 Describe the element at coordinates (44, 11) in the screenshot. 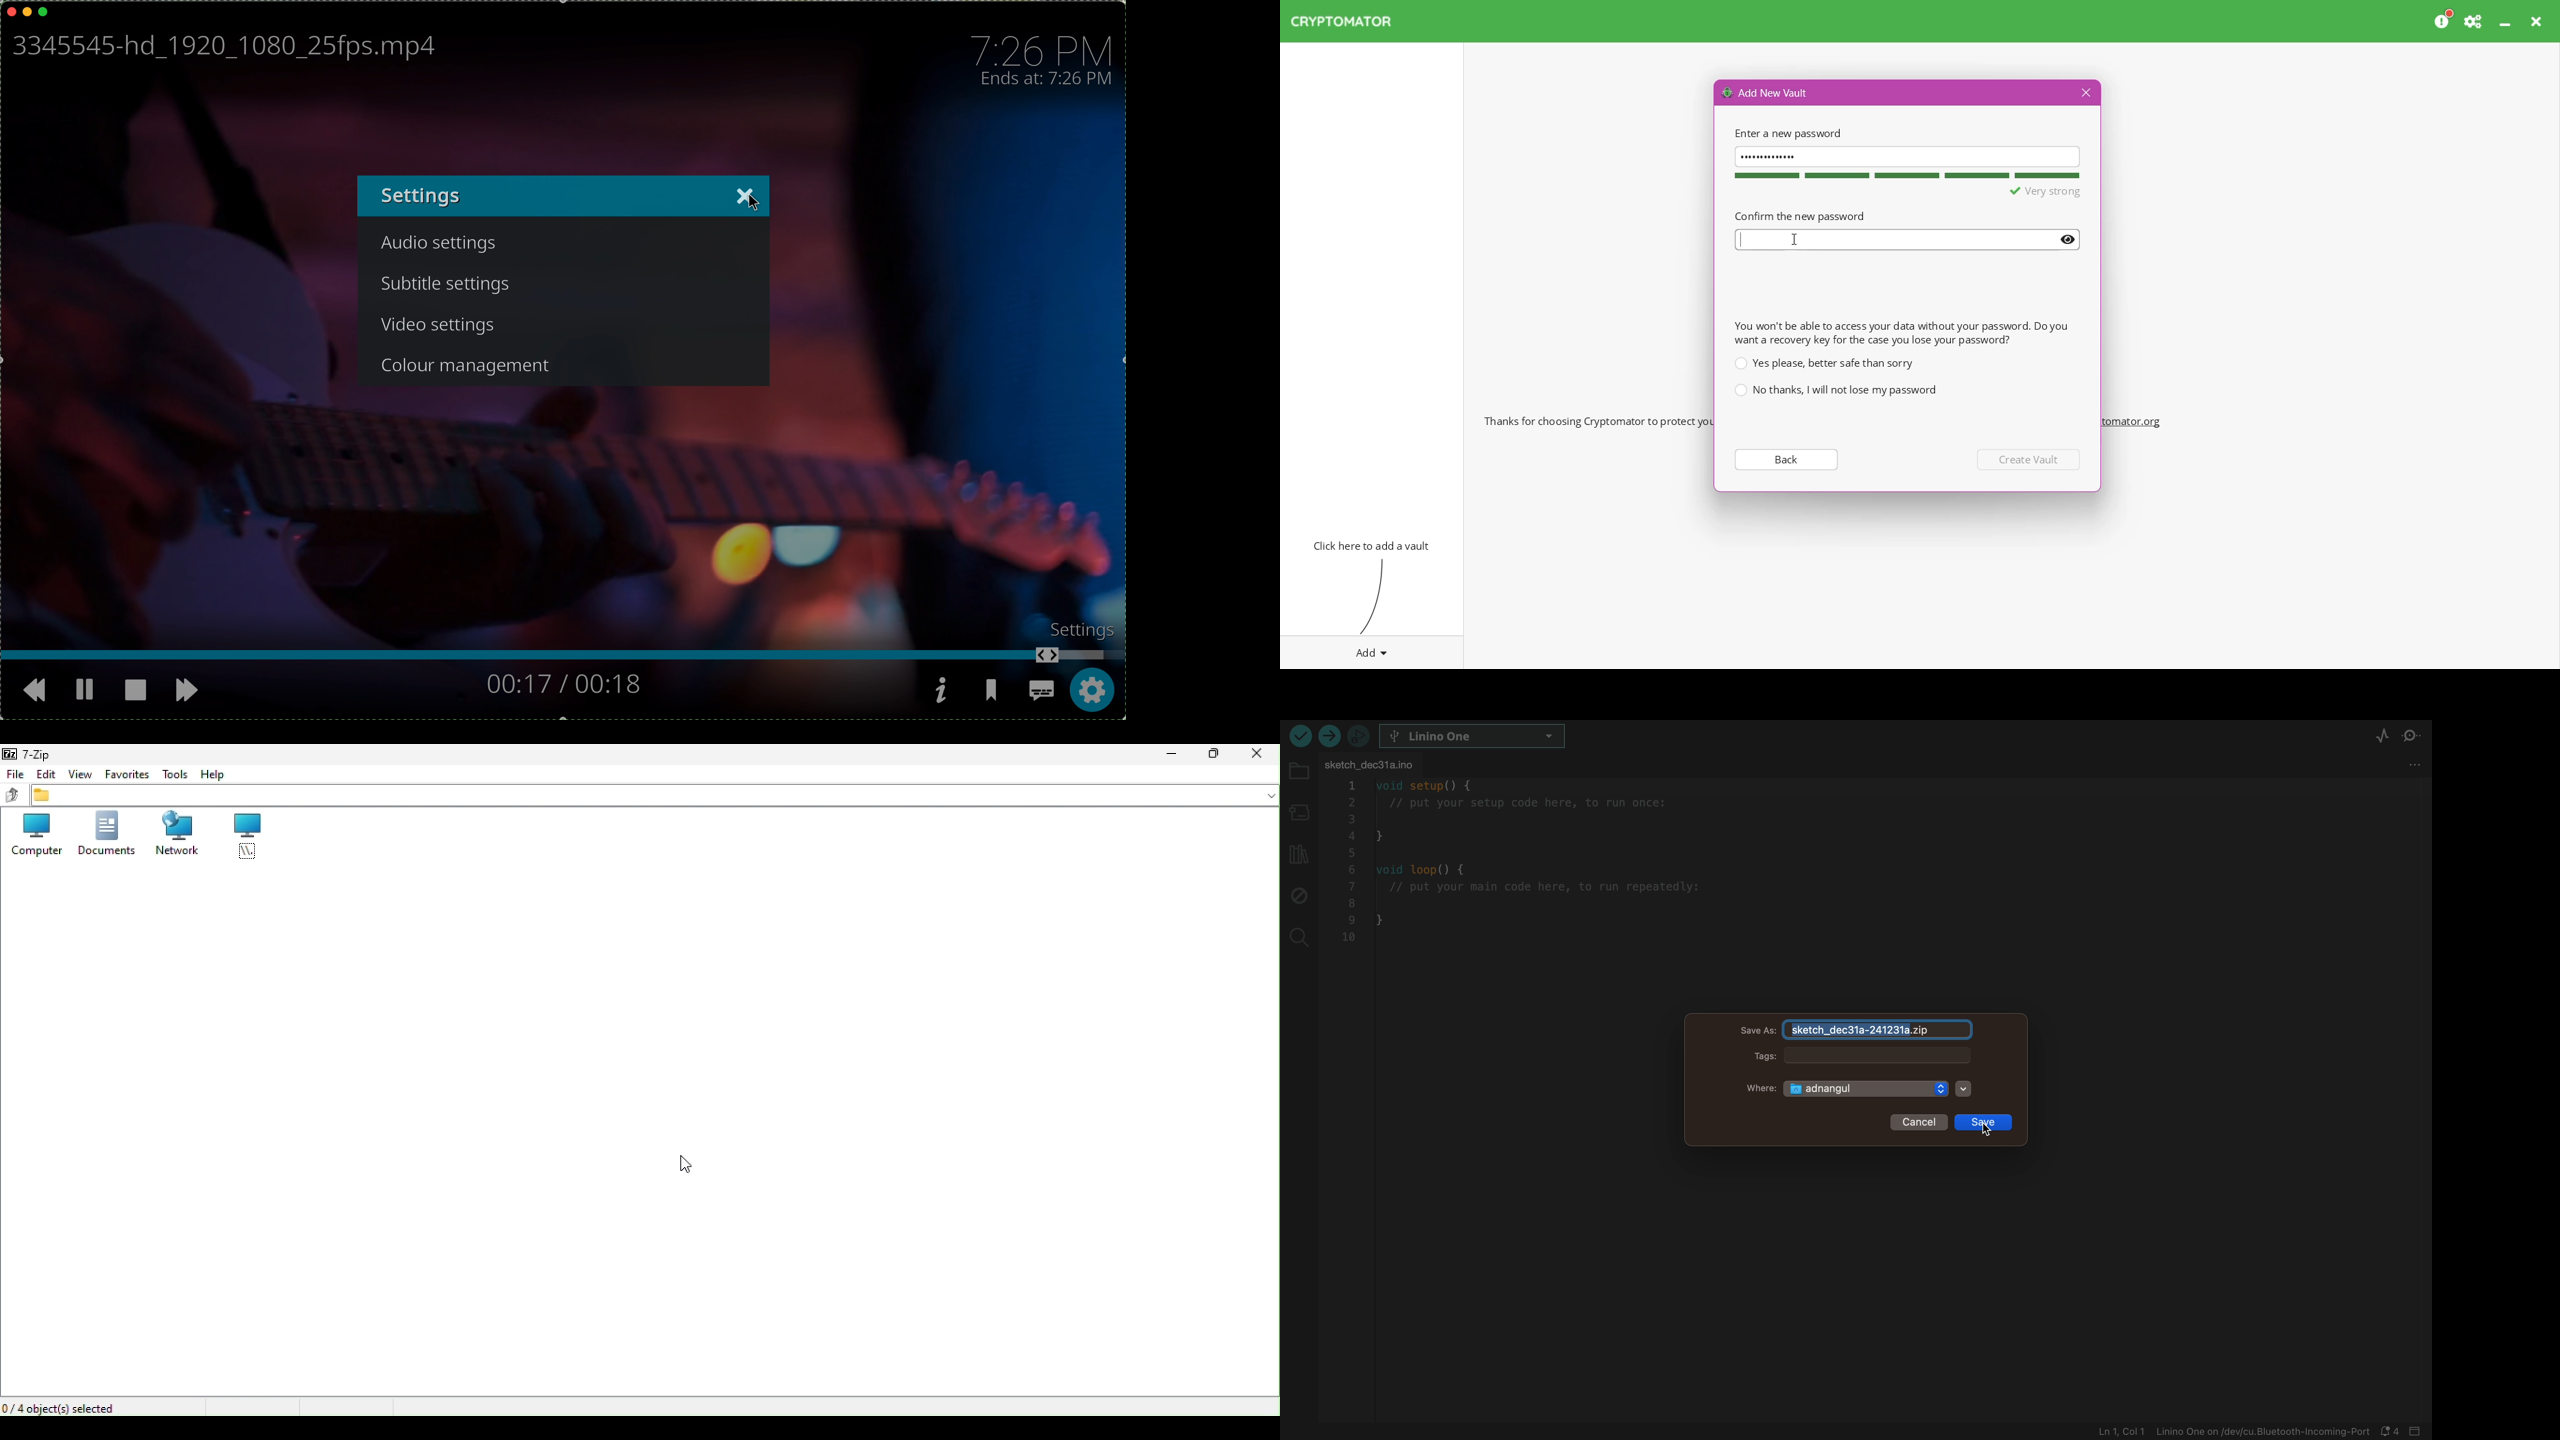

I see `maximise` at that location.